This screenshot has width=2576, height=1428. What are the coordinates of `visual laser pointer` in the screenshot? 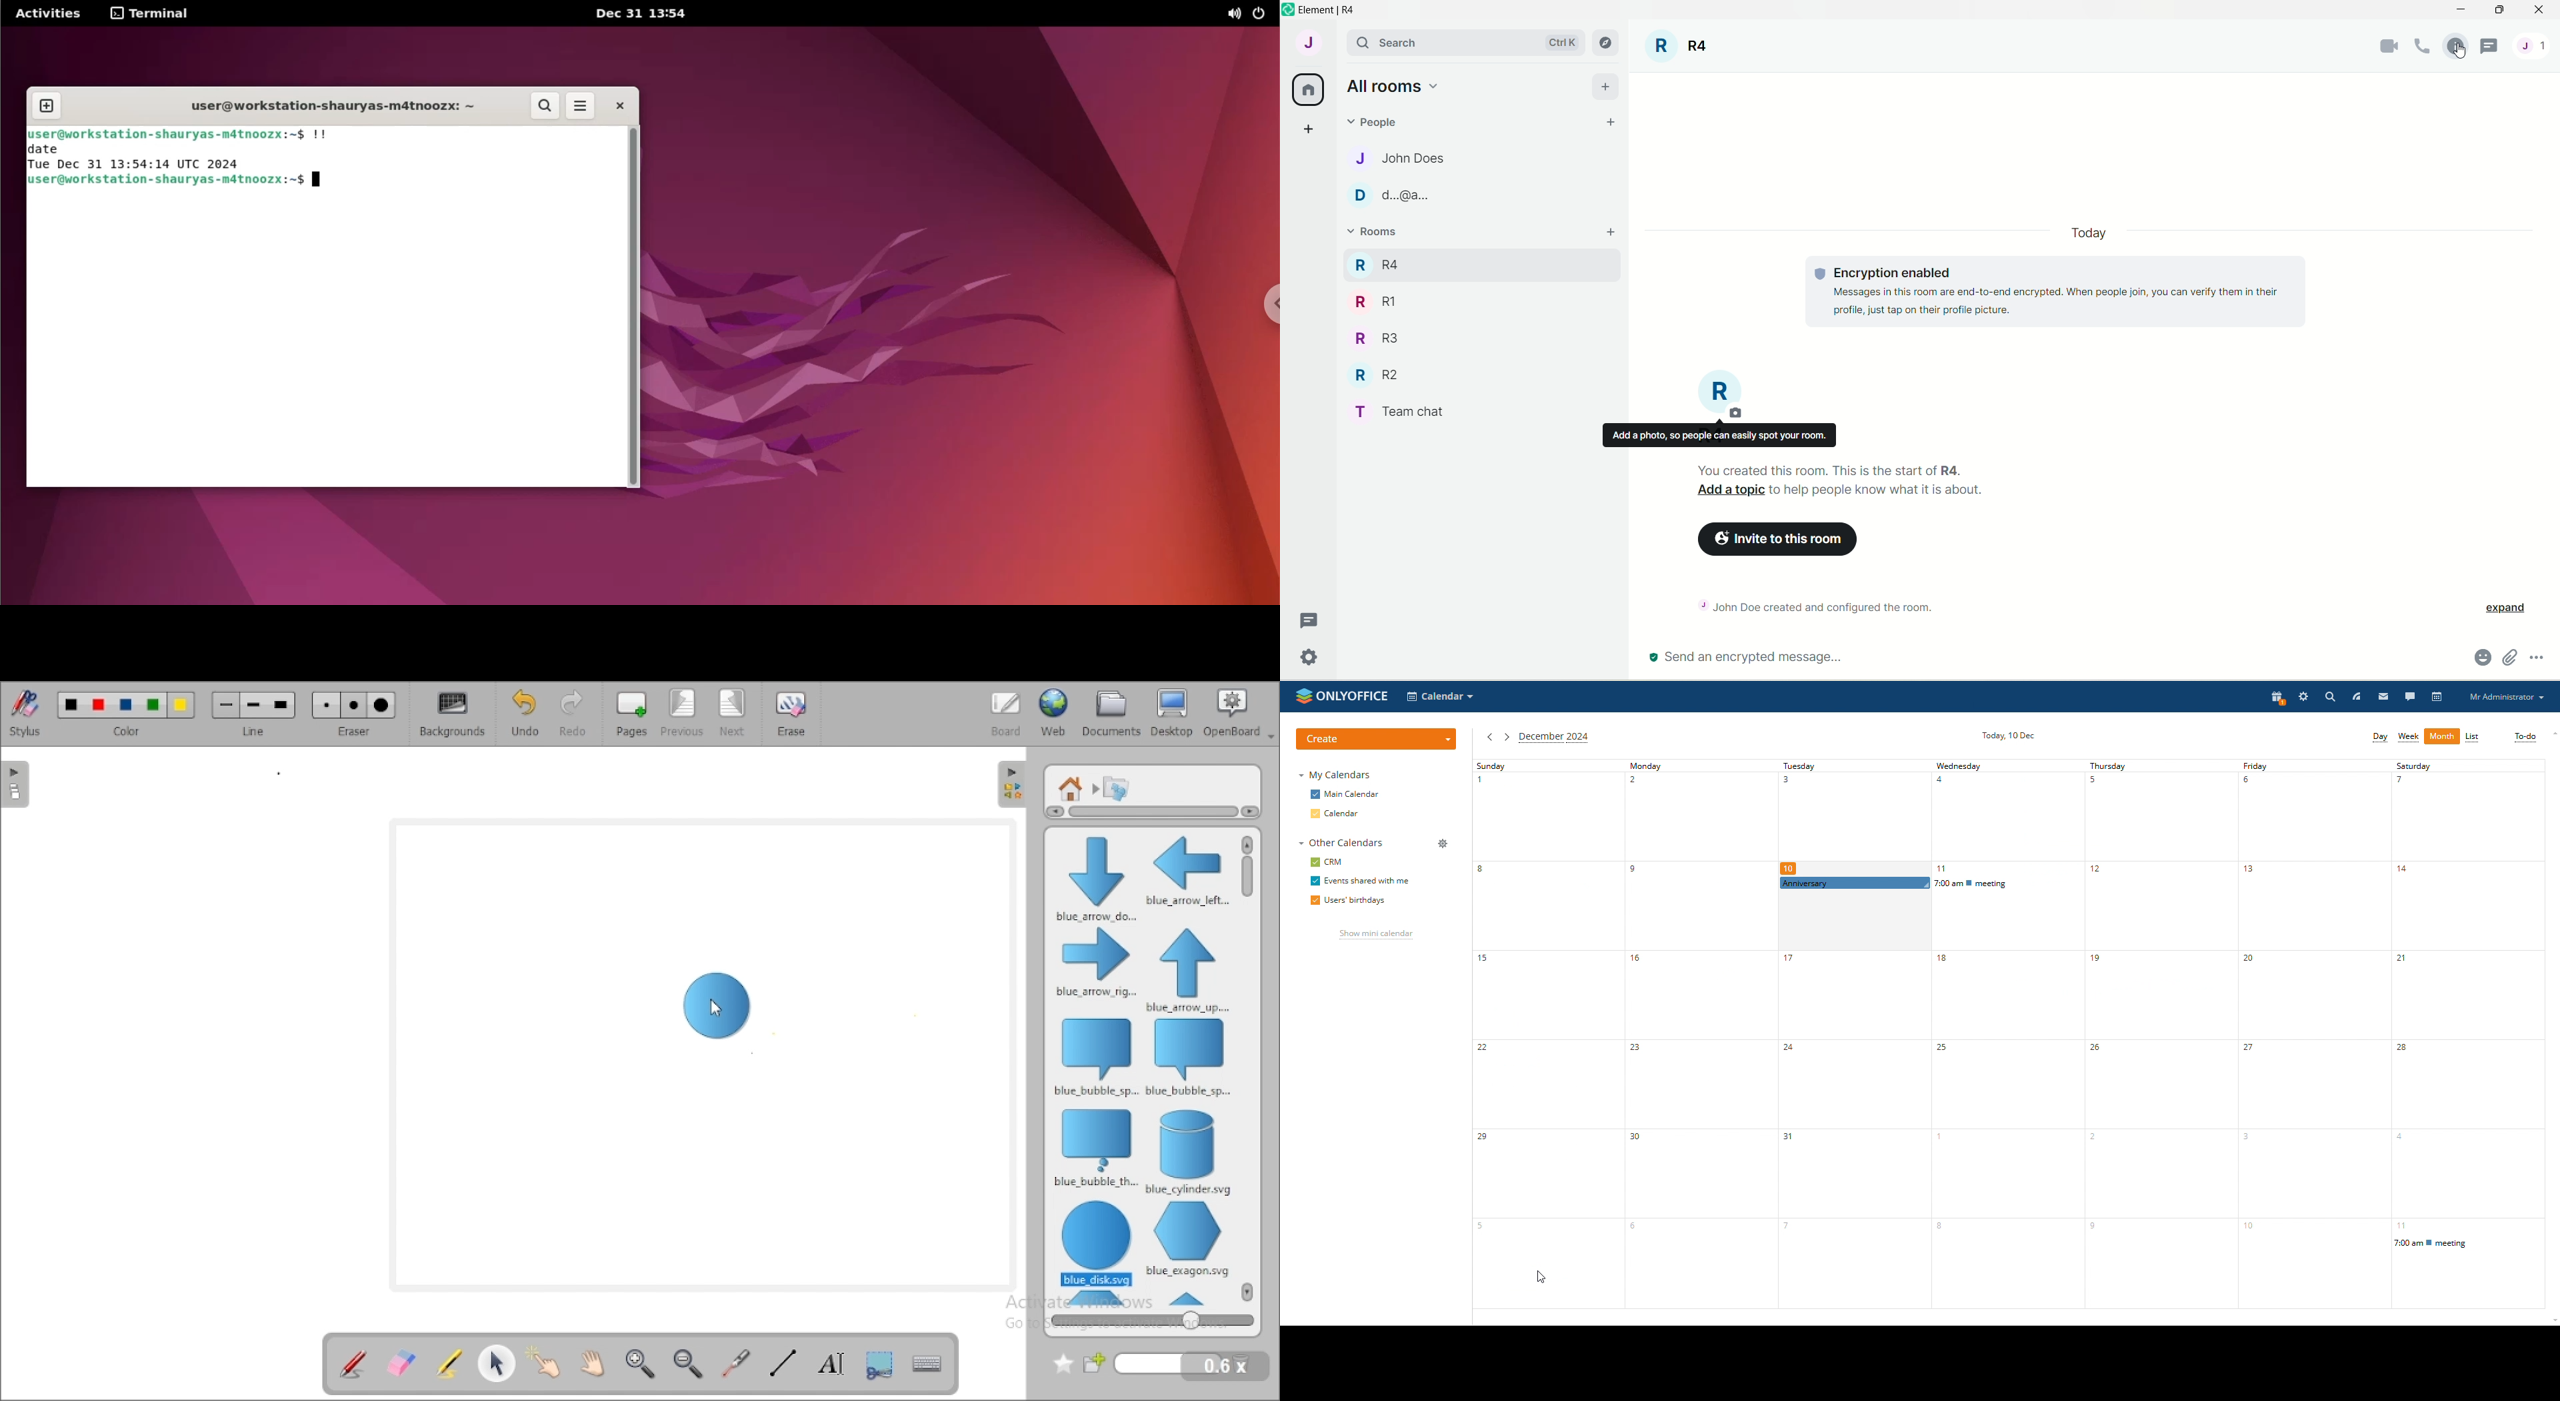 It's located at (737, 1364).